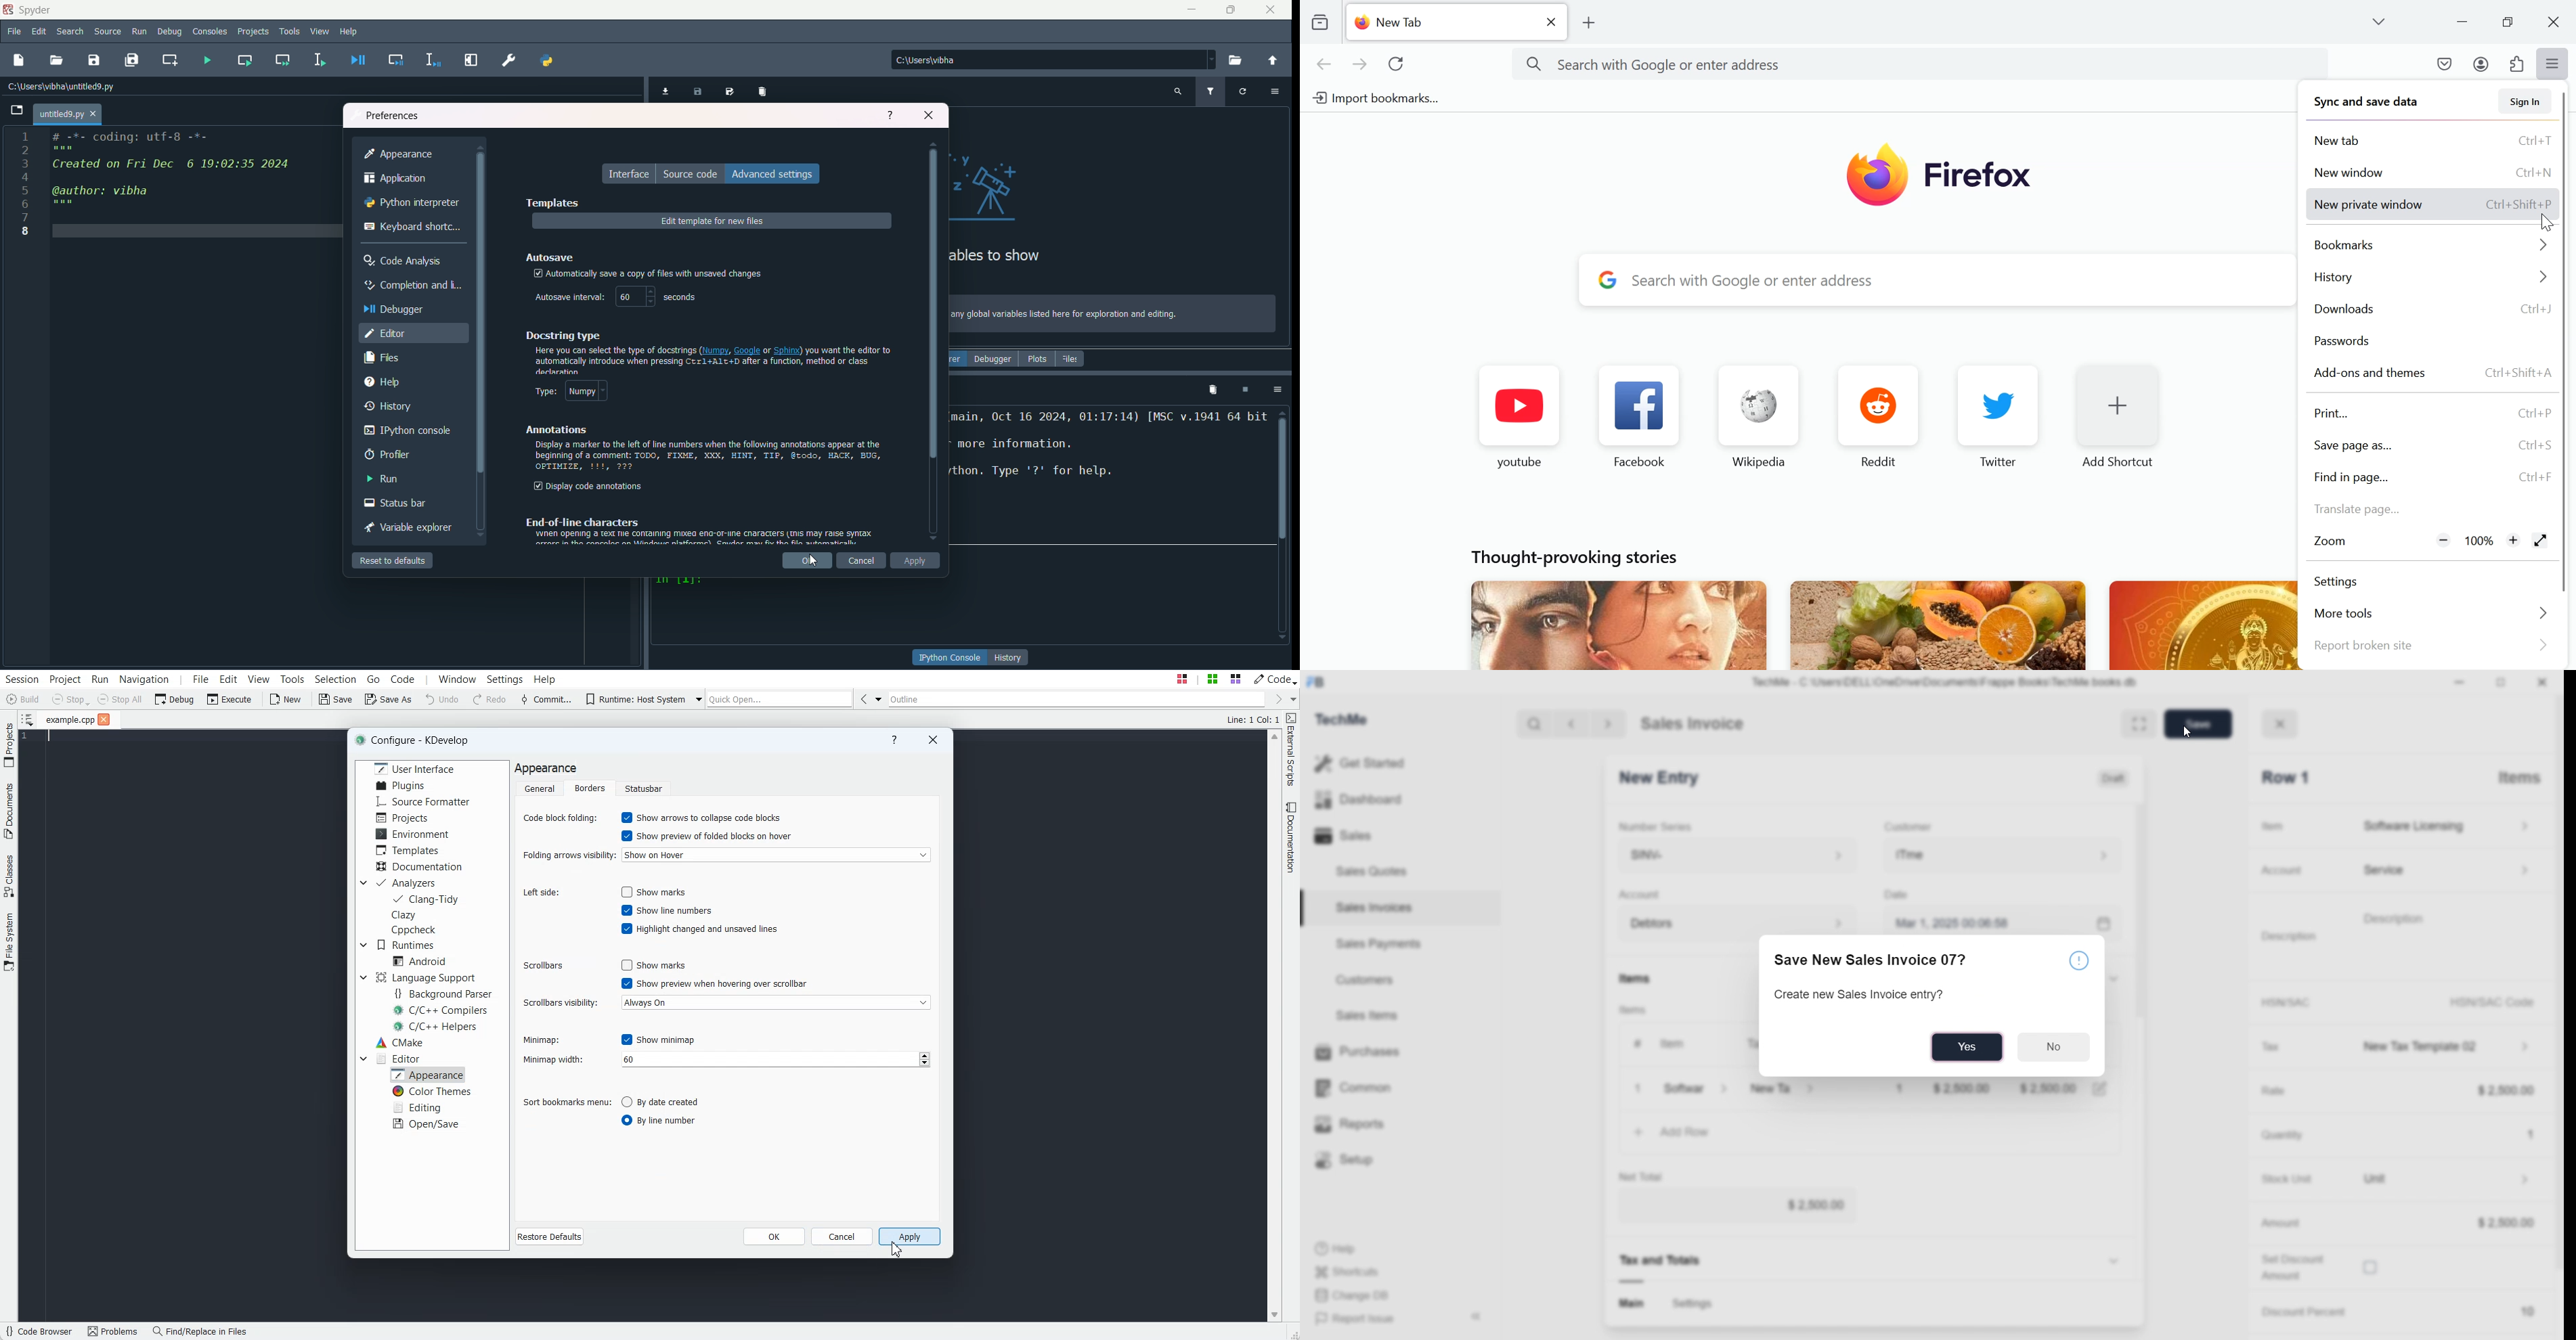  I want to click on tab name, so click(67, 114).